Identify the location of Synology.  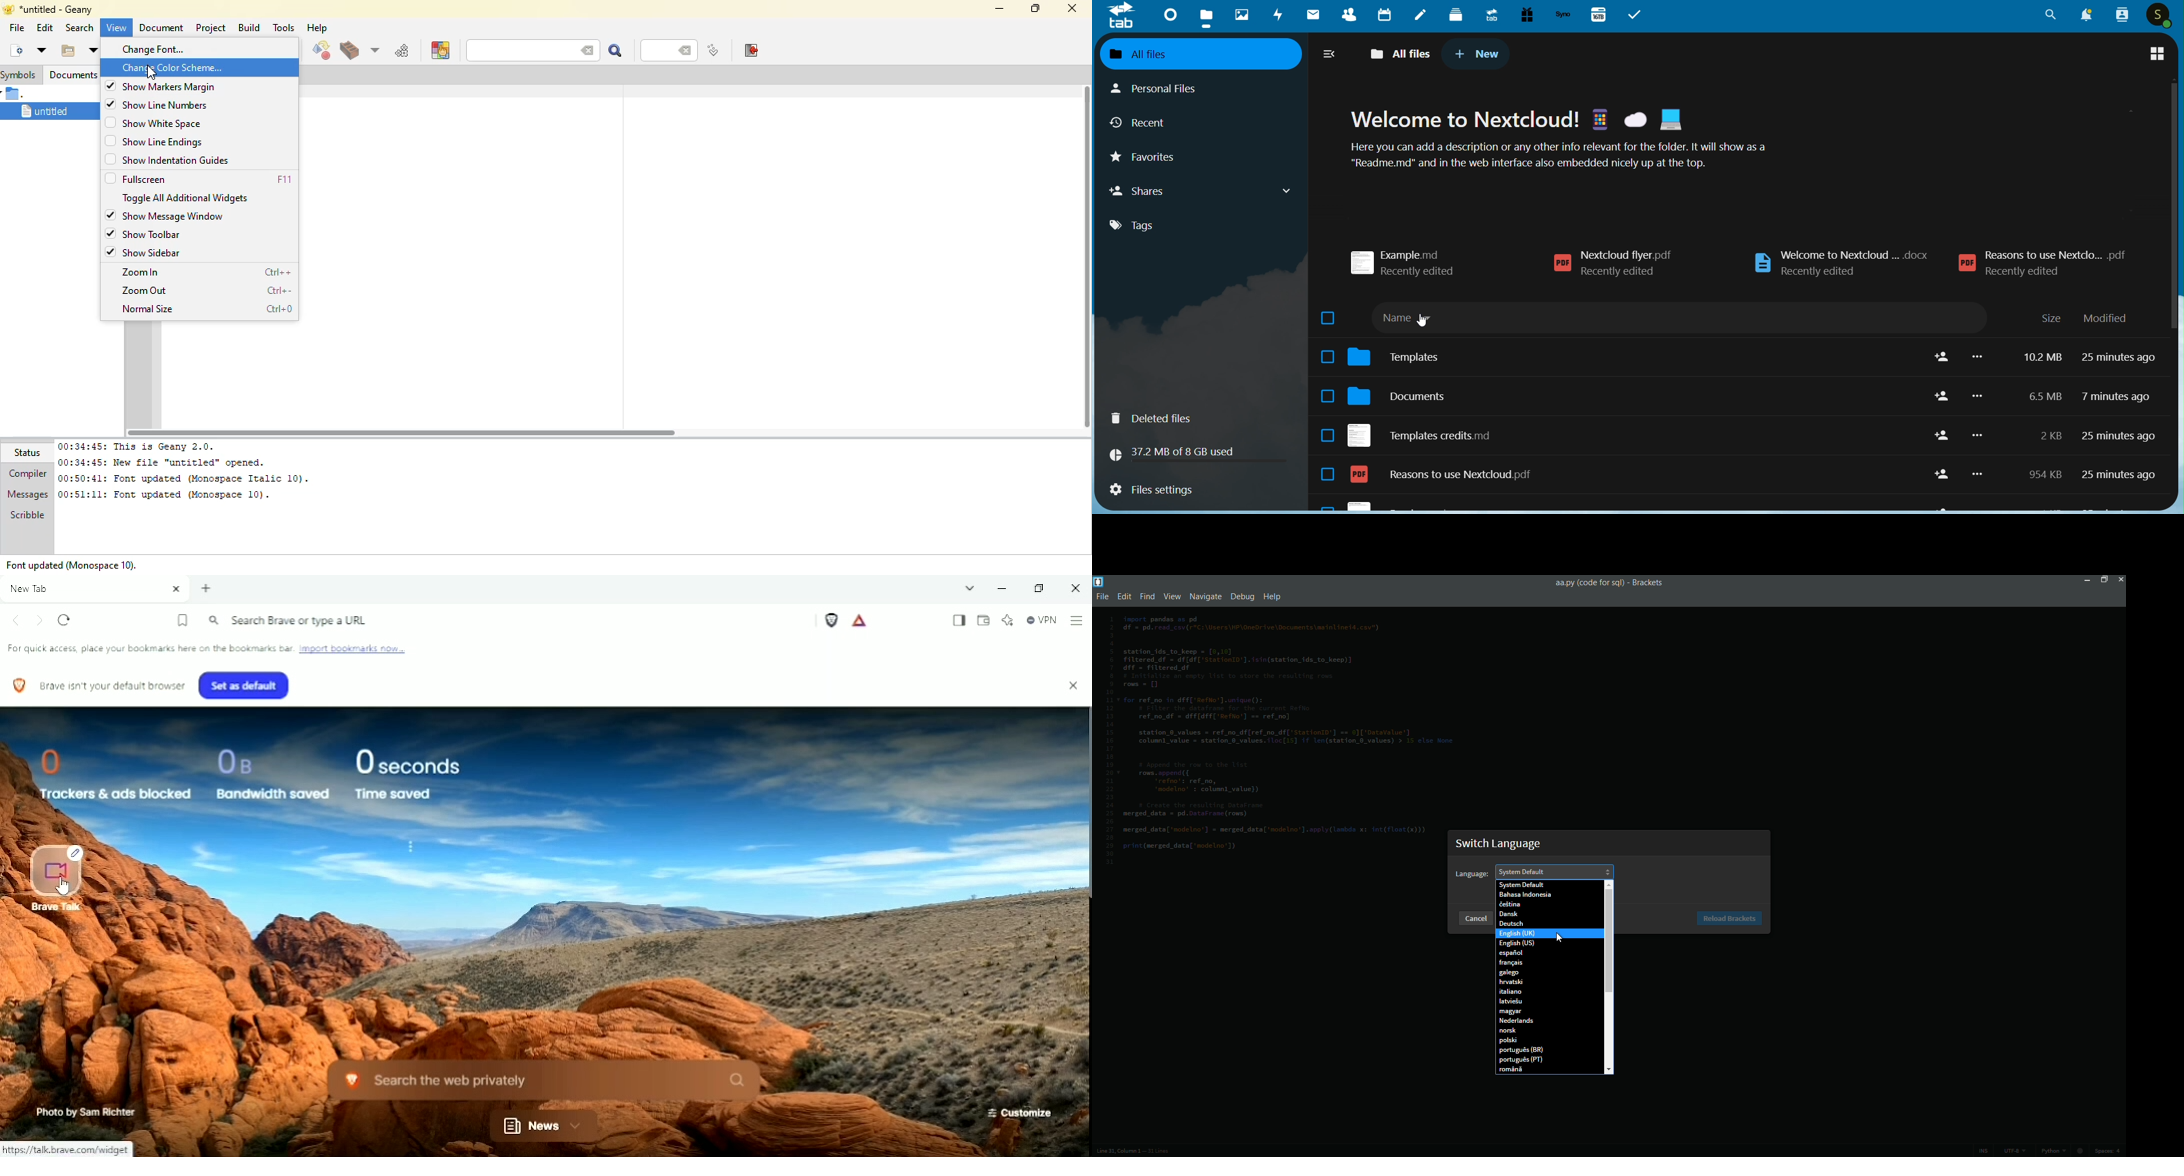
(1564, 14).